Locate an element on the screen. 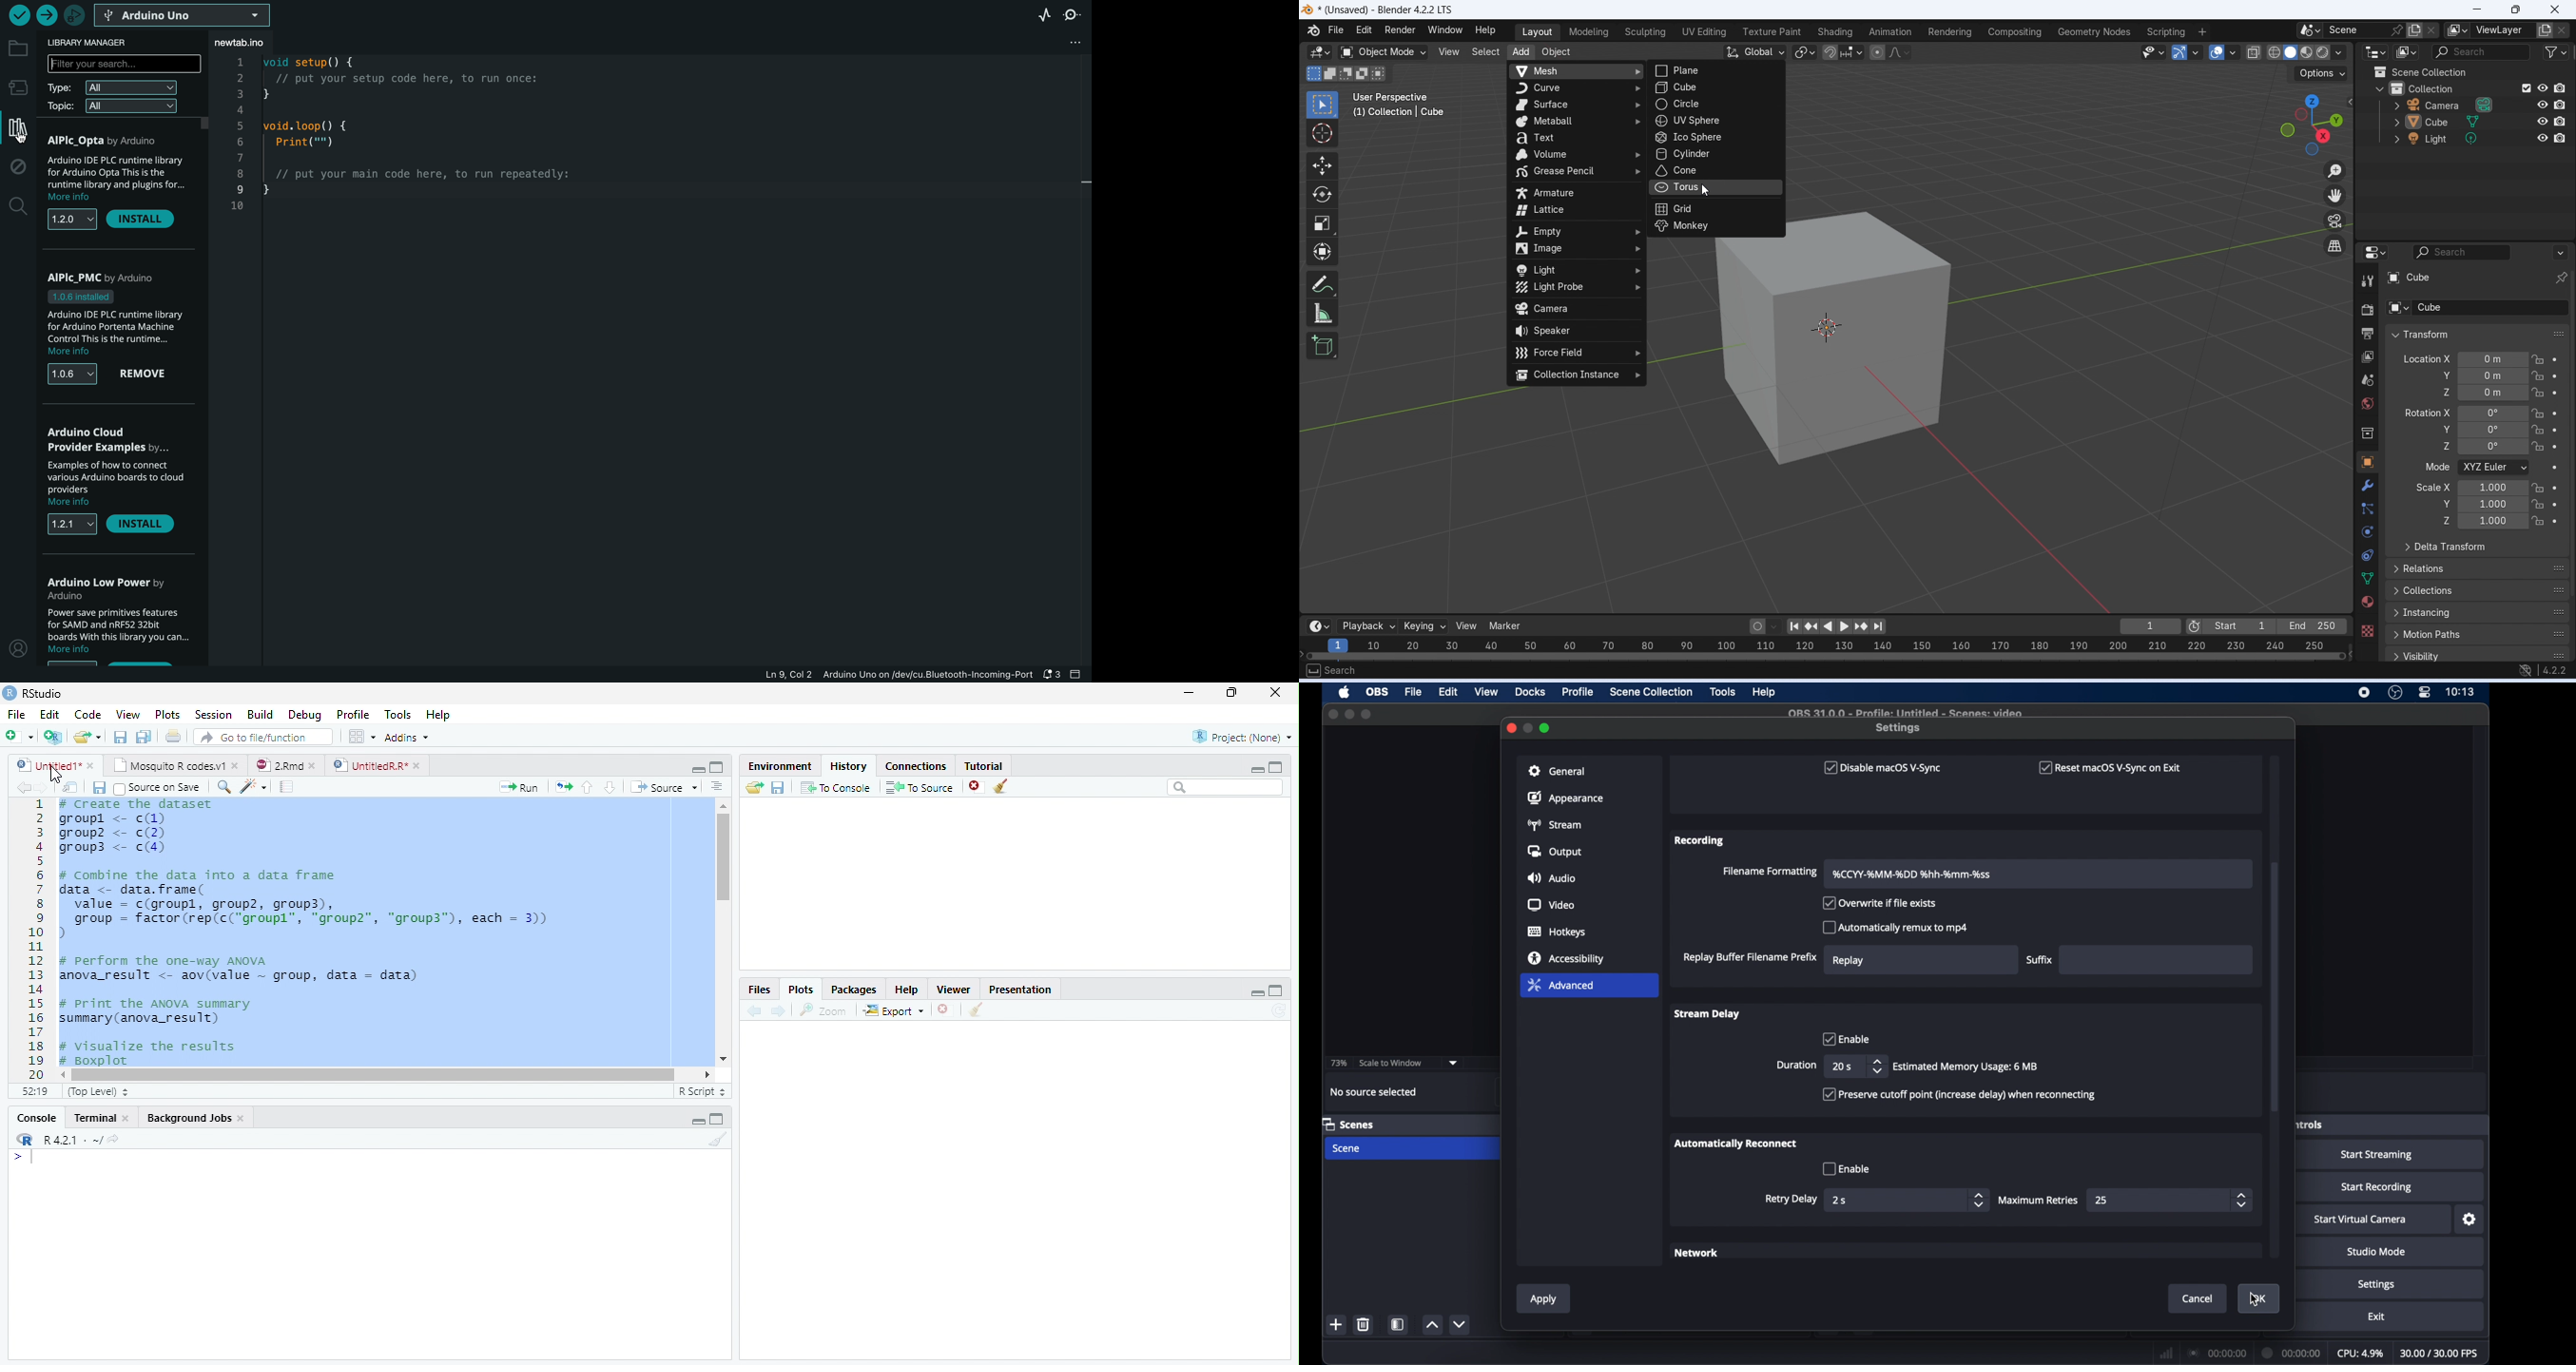 Image resolution: width=2576 pixels, height=1372 pixels. Transform pivot point is located at coordinates (1805, 52).